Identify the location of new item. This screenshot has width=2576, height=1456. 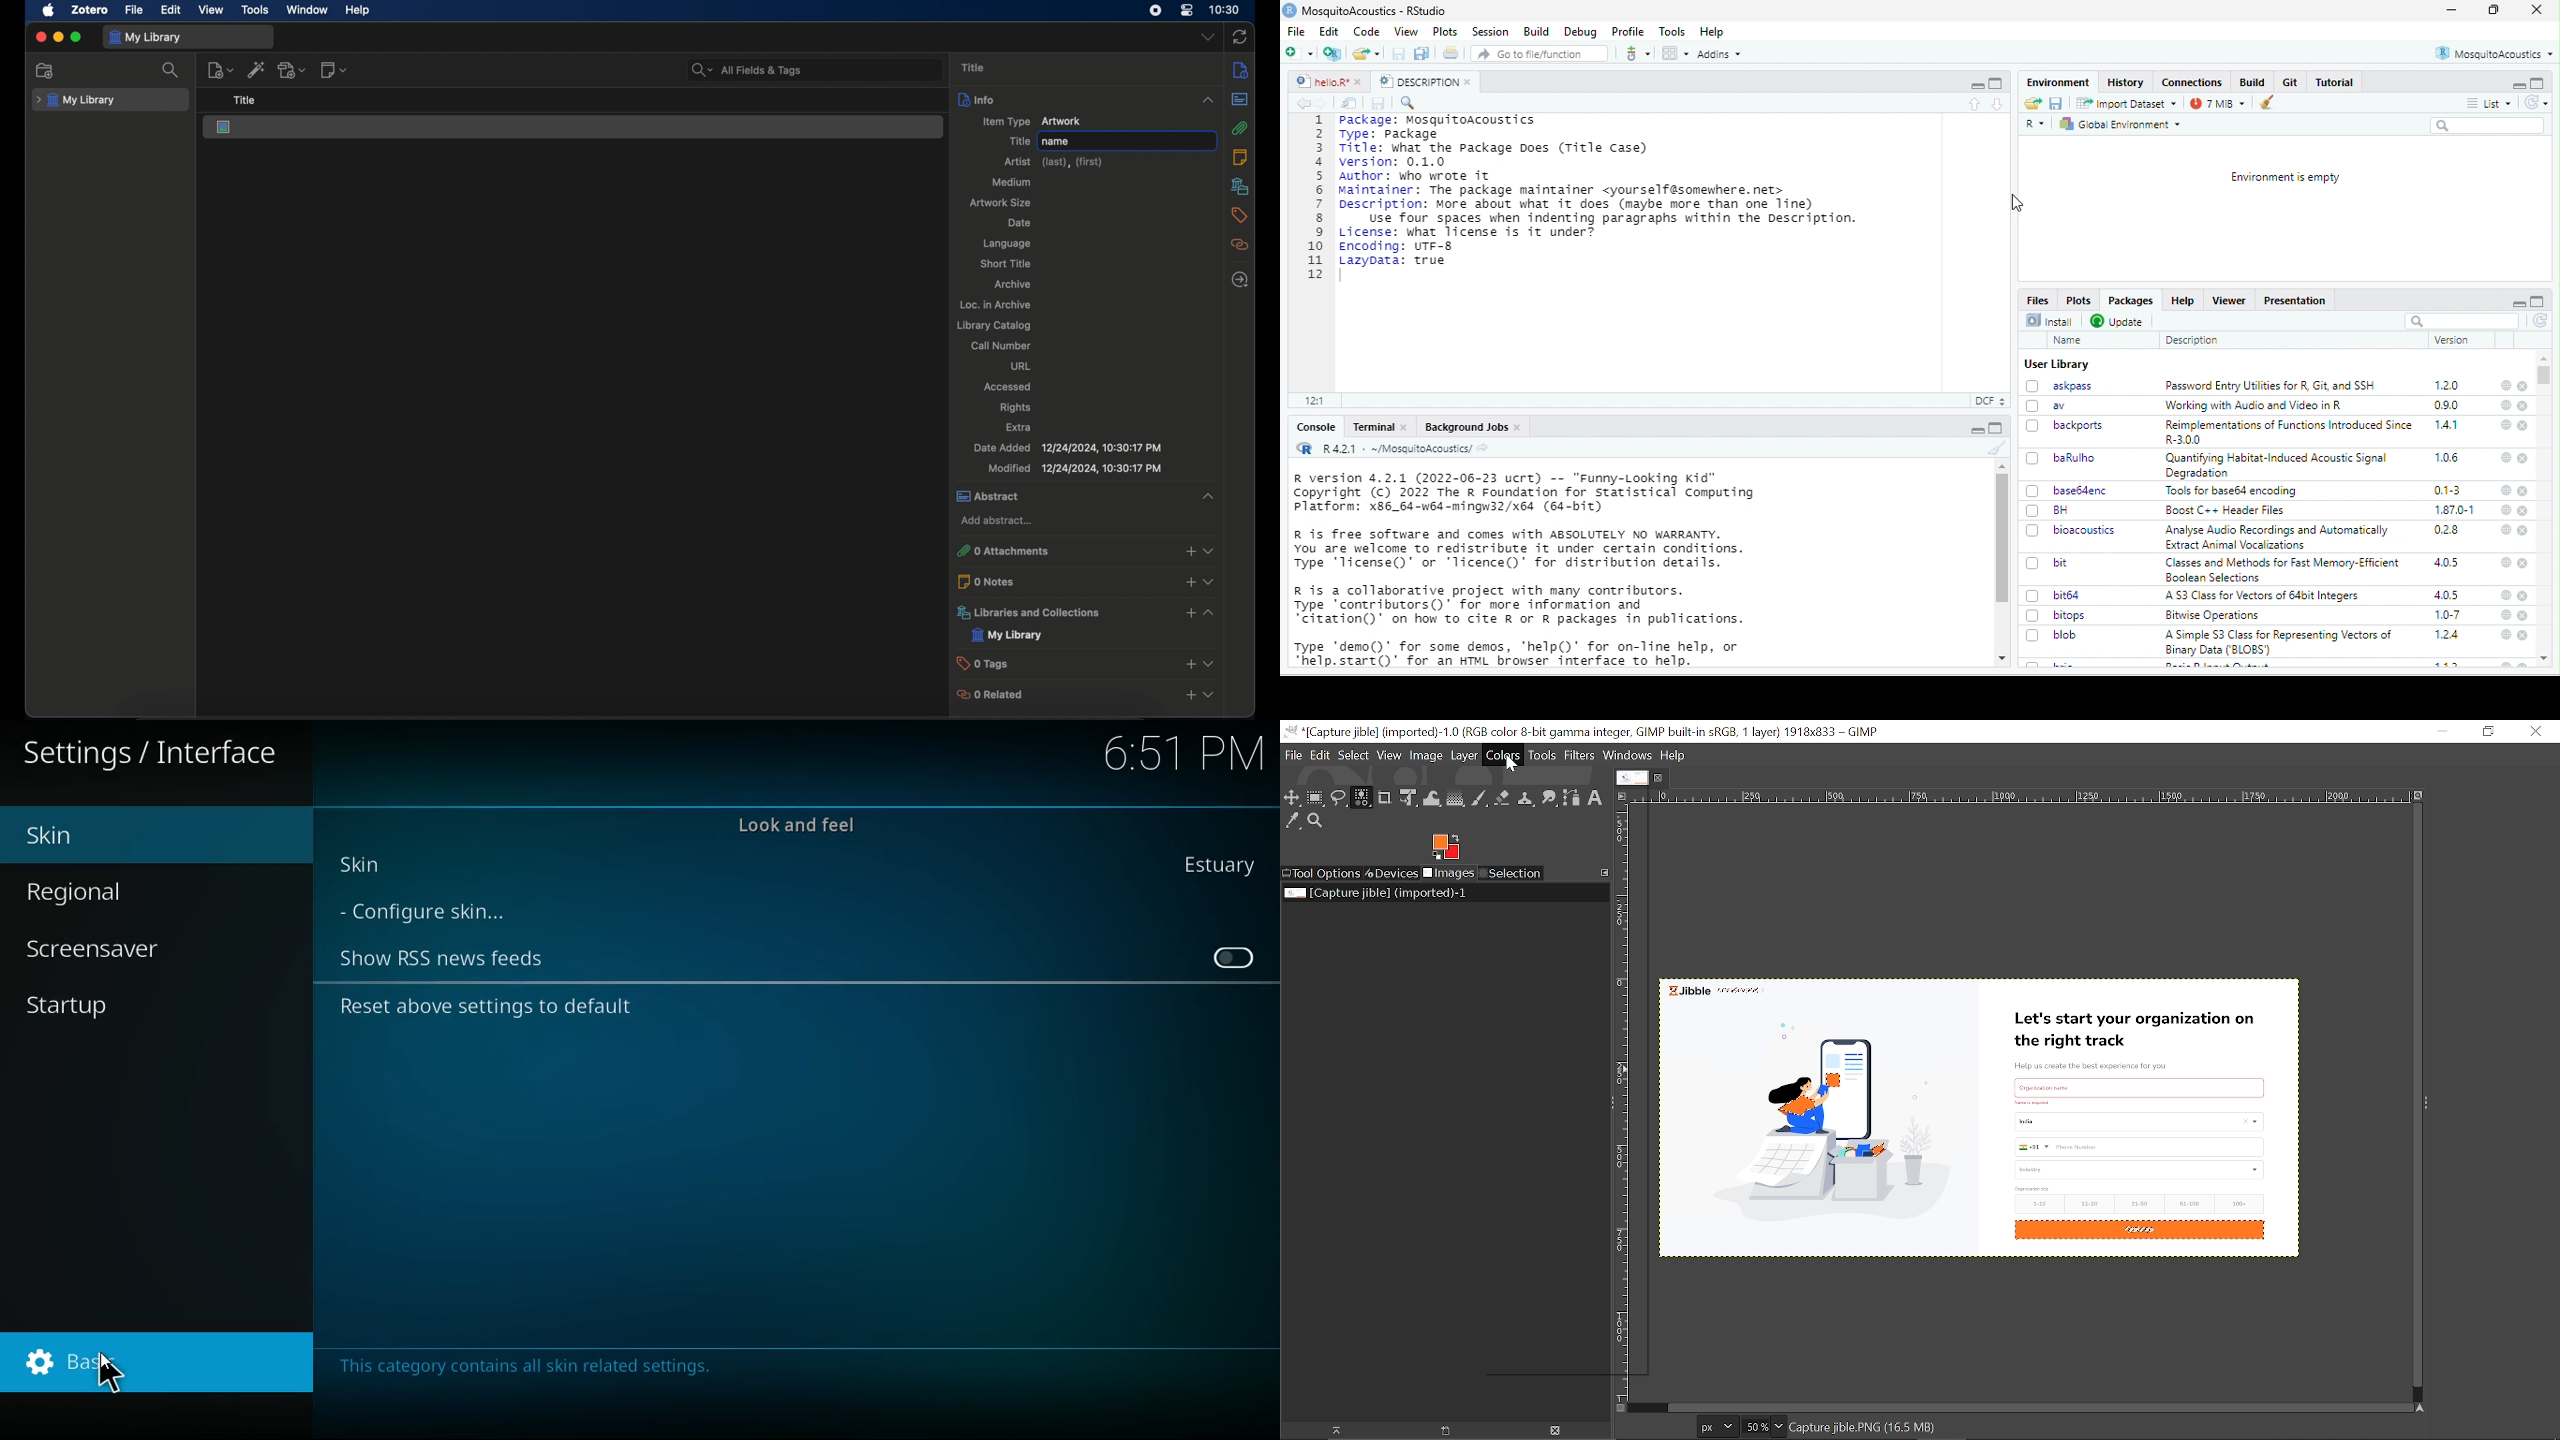
(220, 70).